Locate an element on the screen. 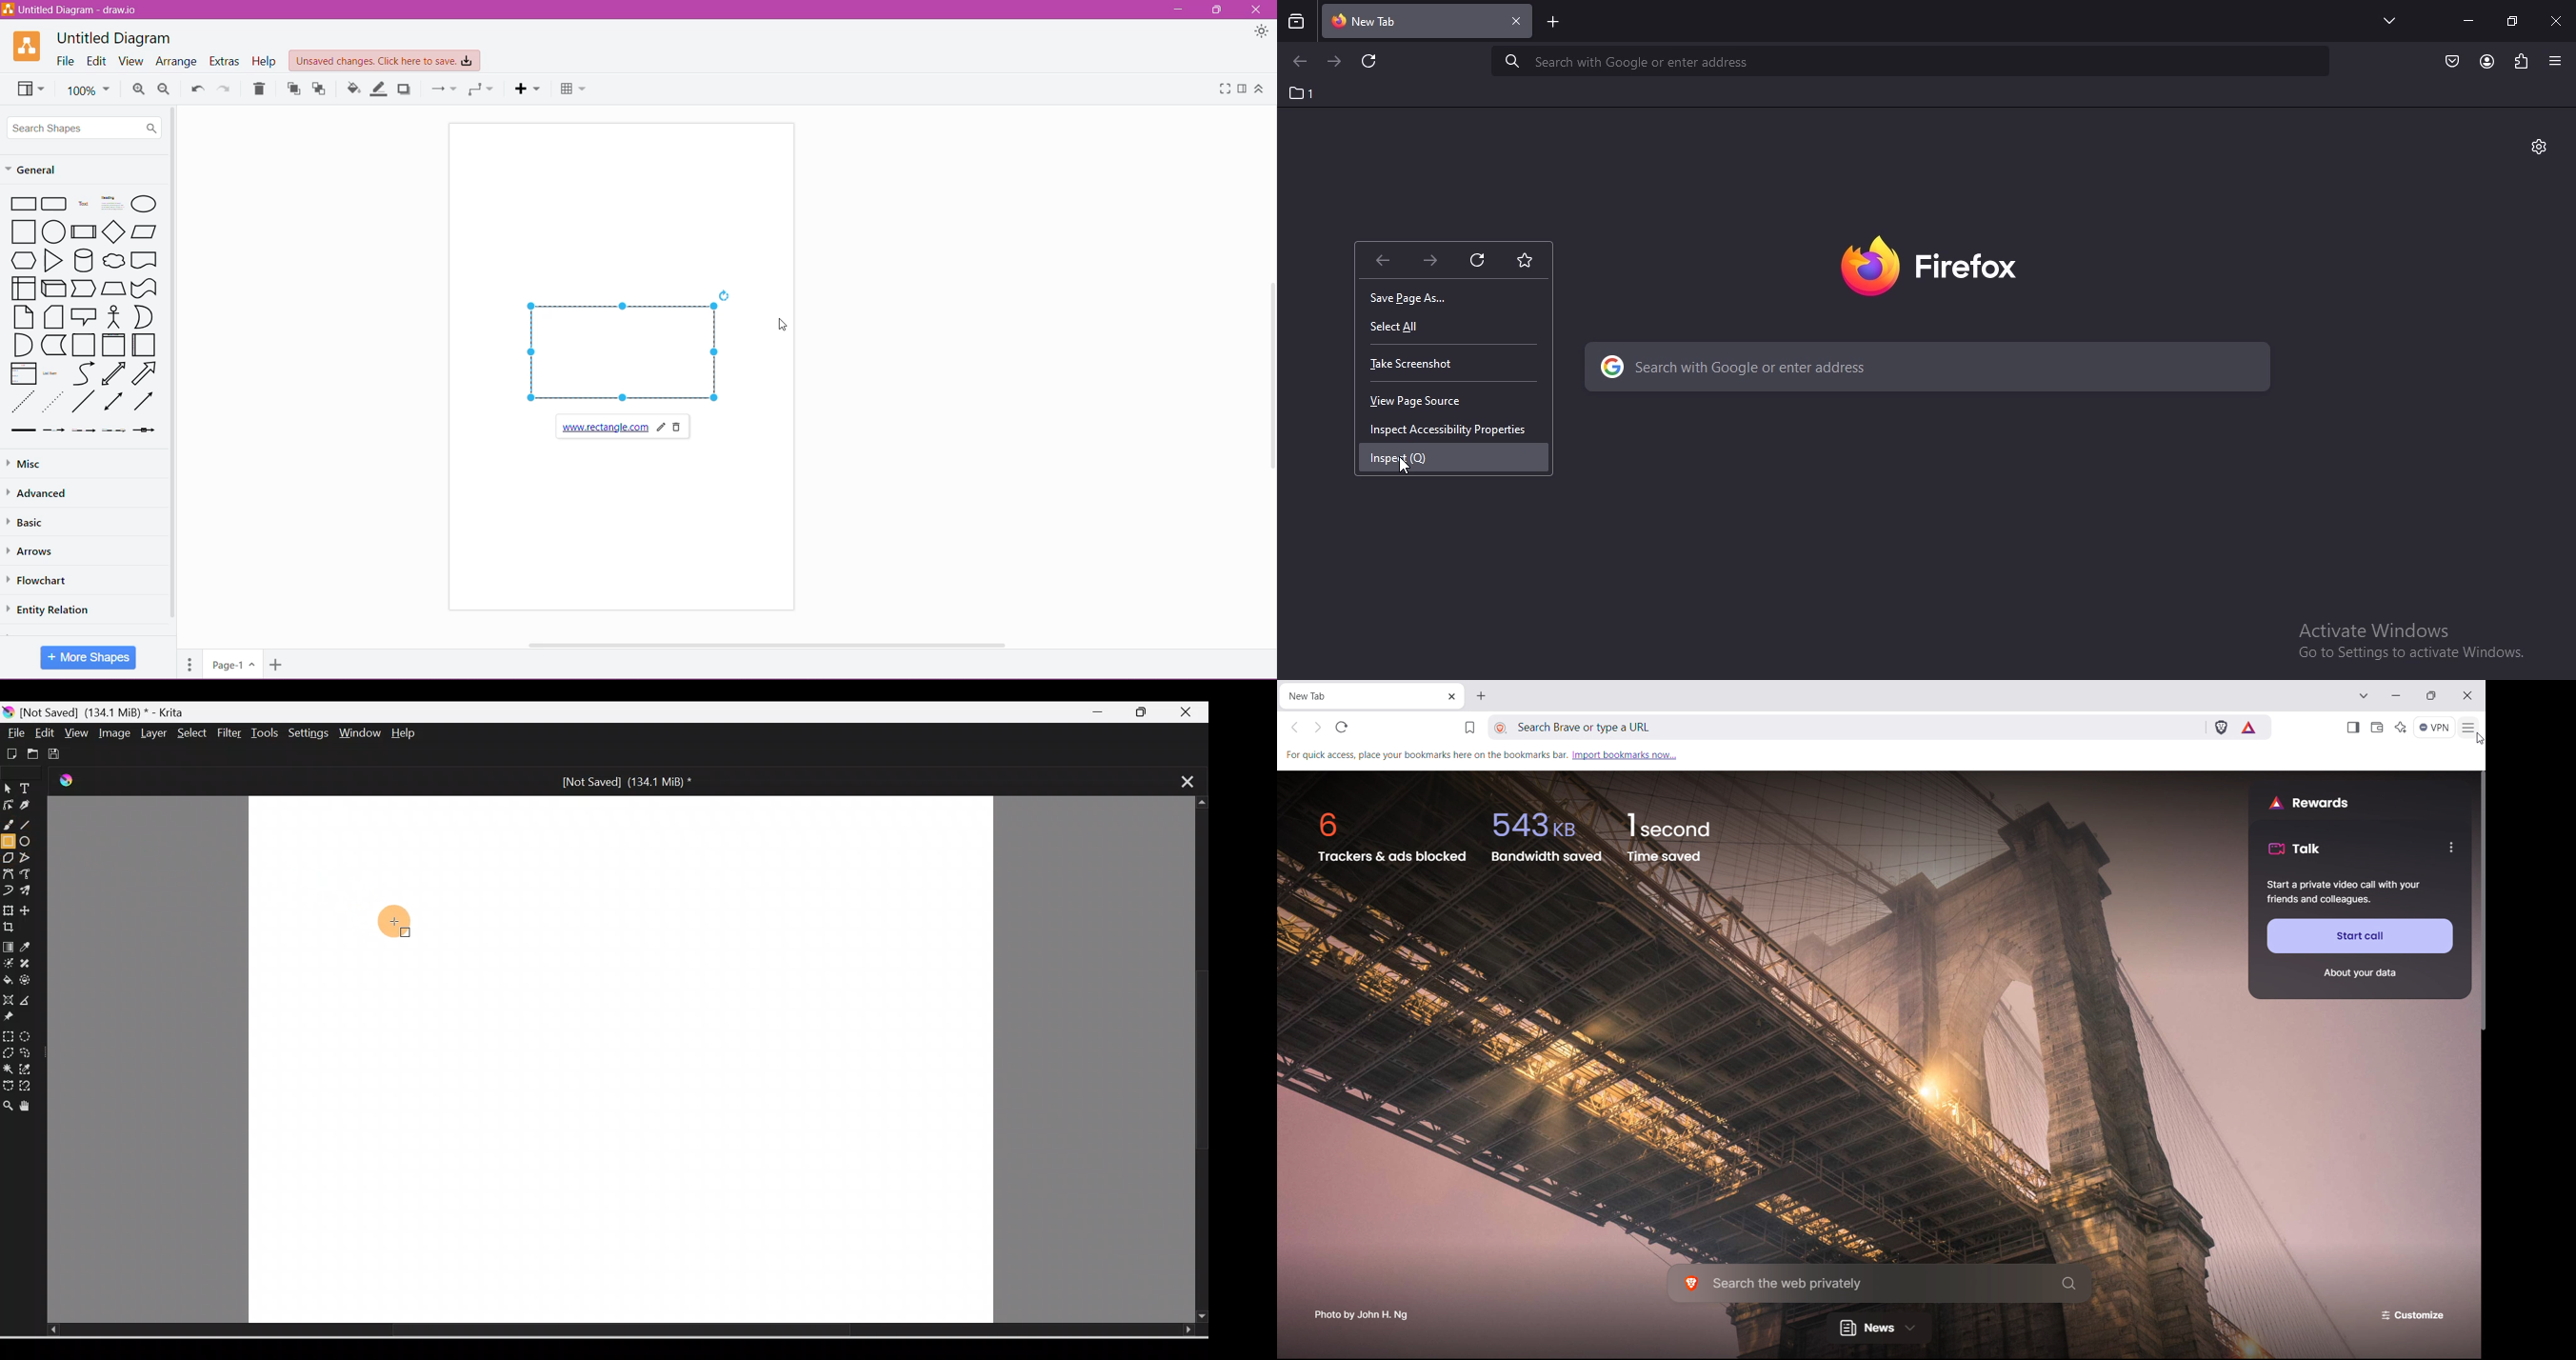 This screenshot has width=2576, height=1372. Calligraphy is located at coordinates (26, 807).